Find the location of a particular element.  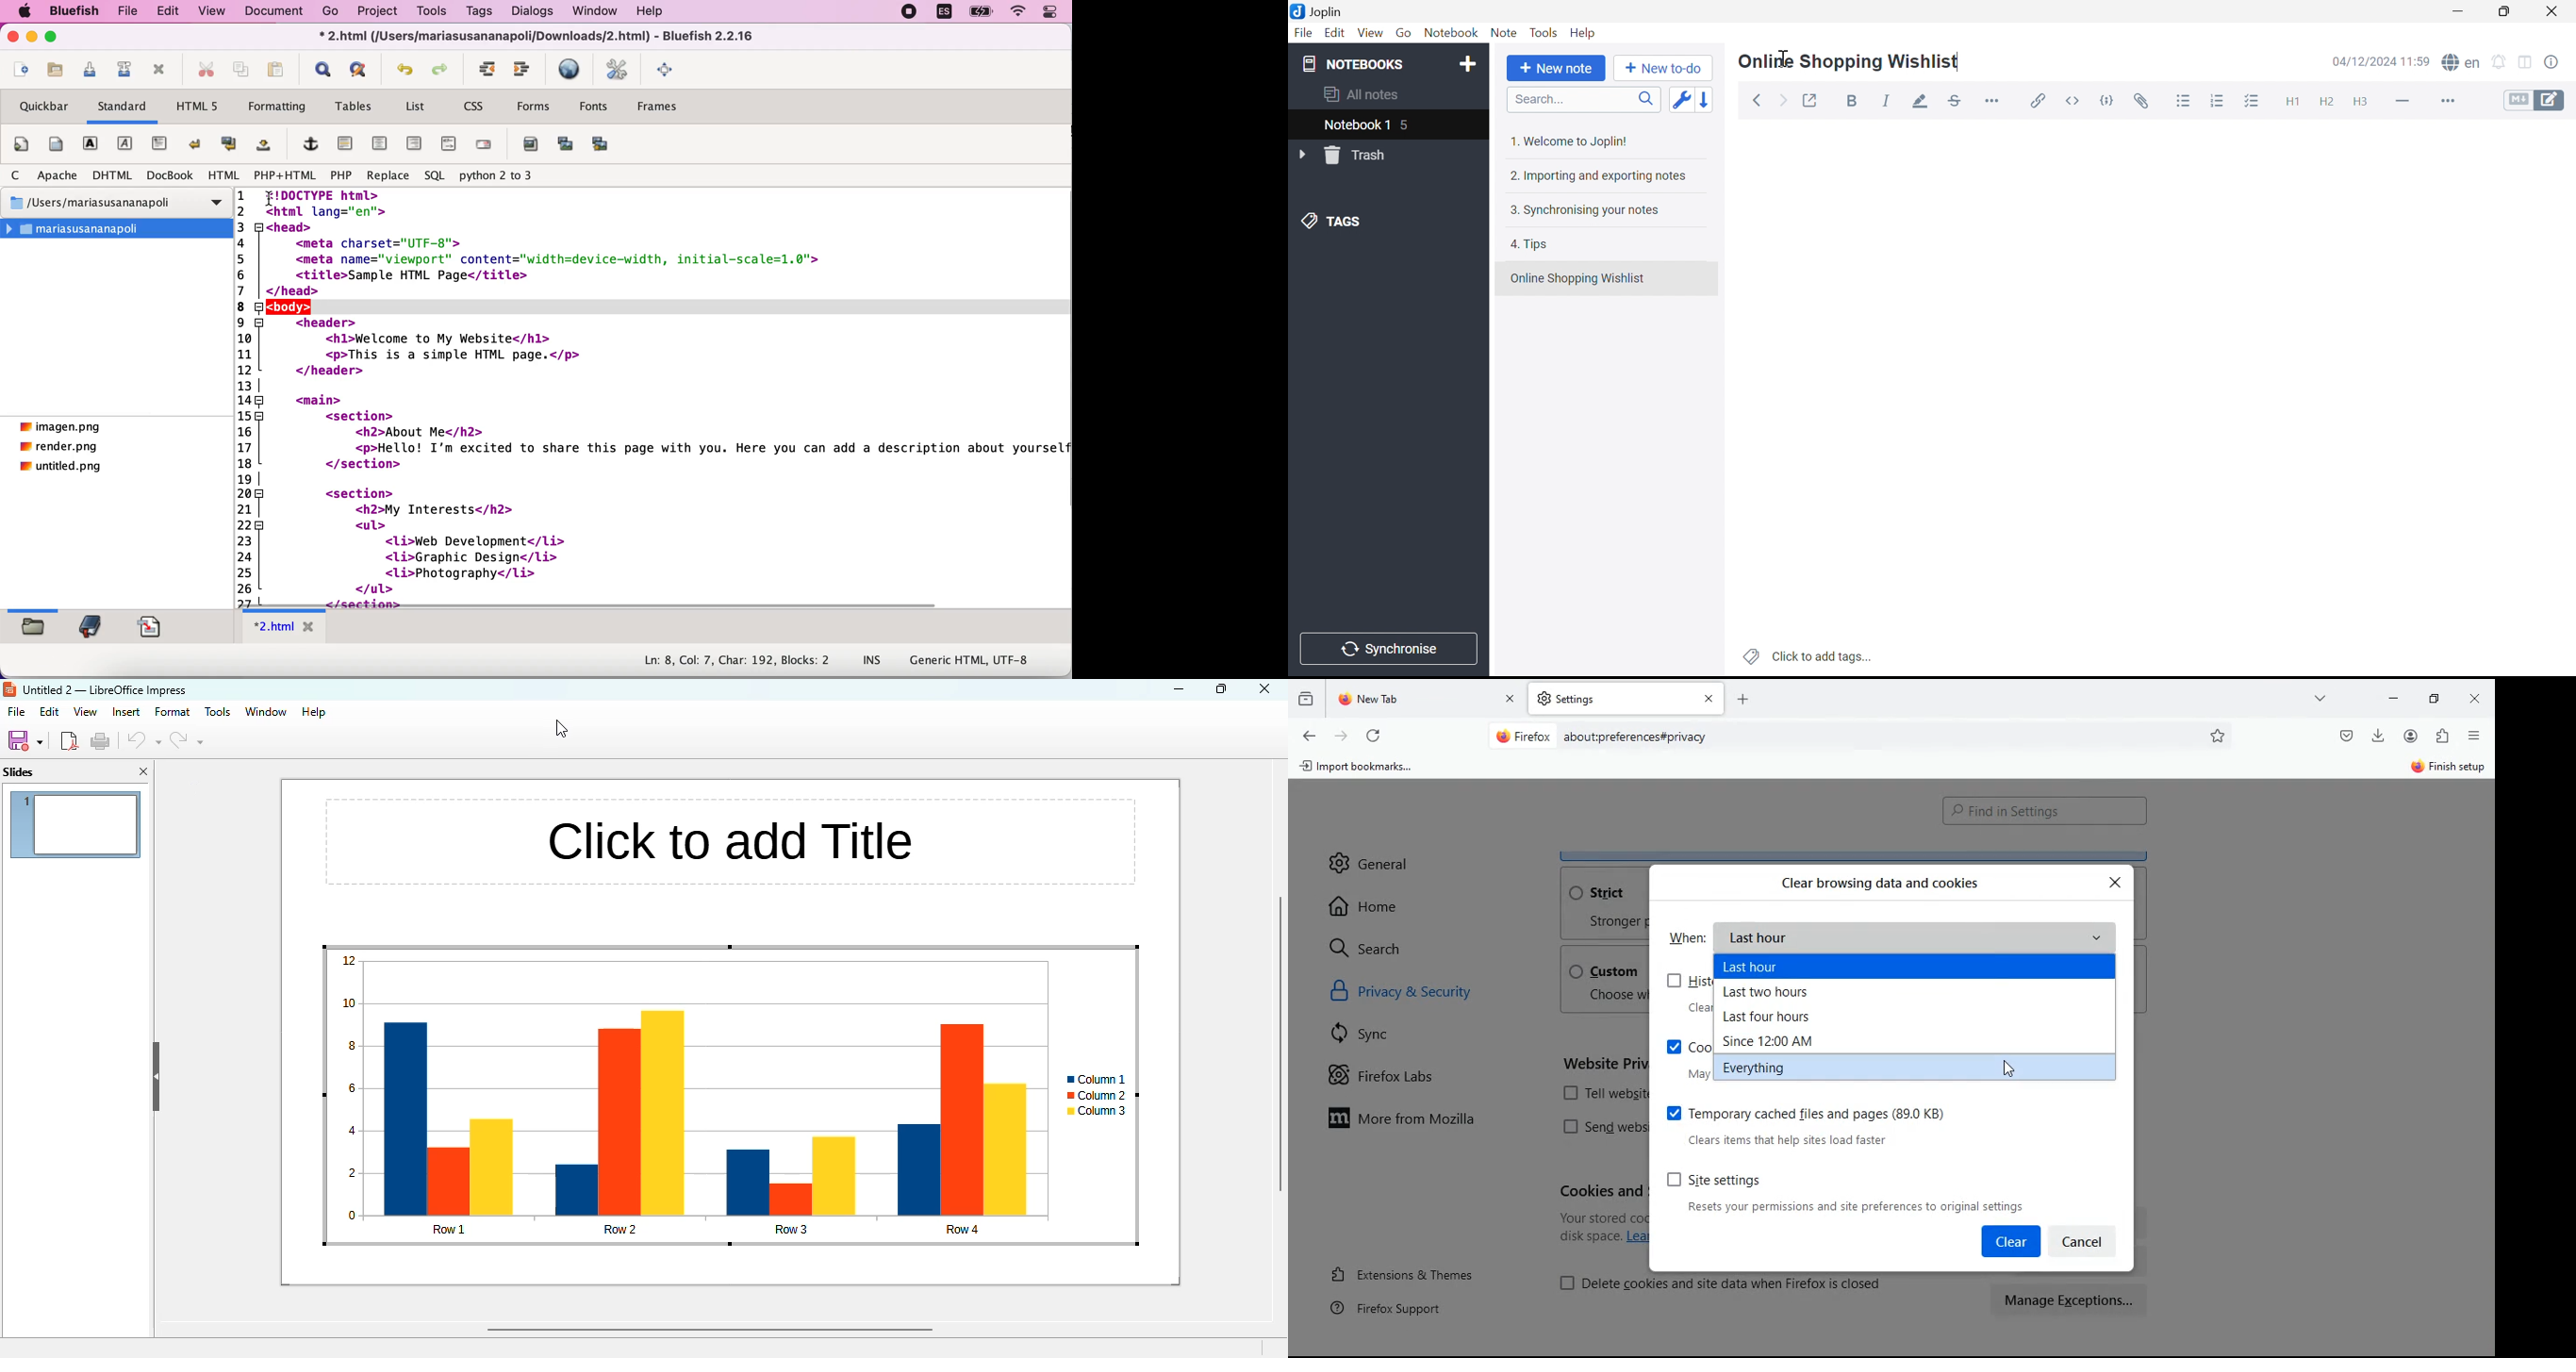

view is located at coordinates (214, 11).